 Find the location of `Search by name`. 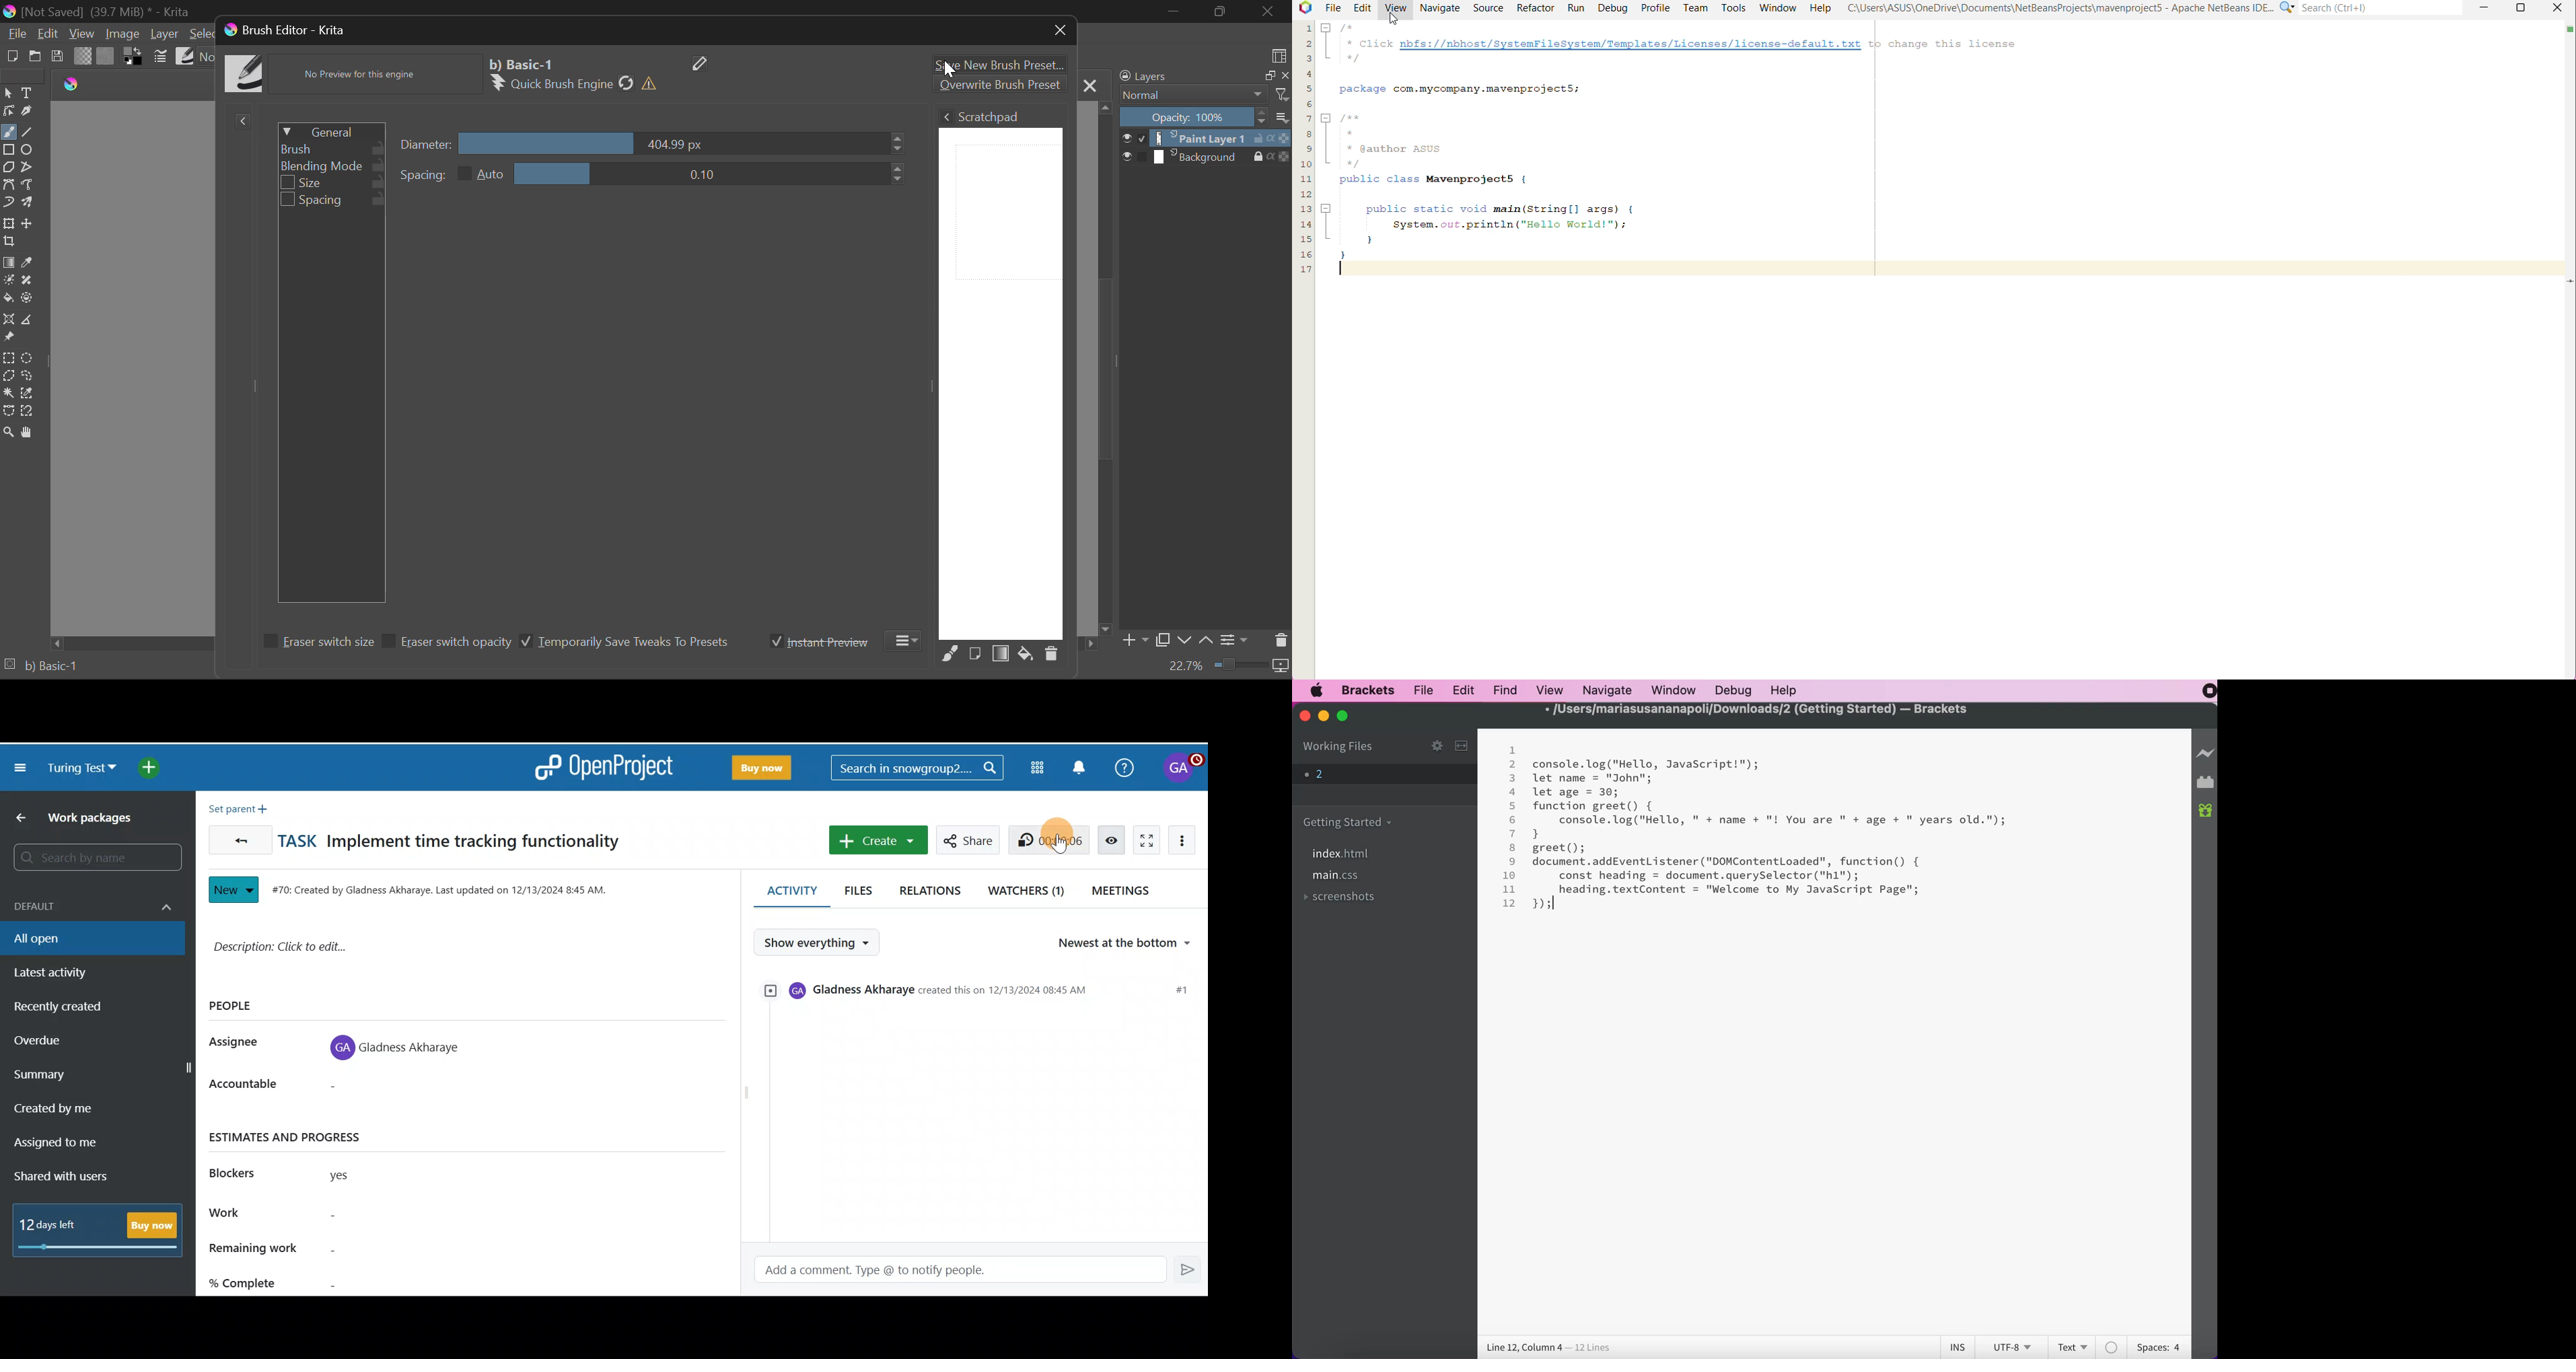

Search by name is located at coordinates (94, 858).